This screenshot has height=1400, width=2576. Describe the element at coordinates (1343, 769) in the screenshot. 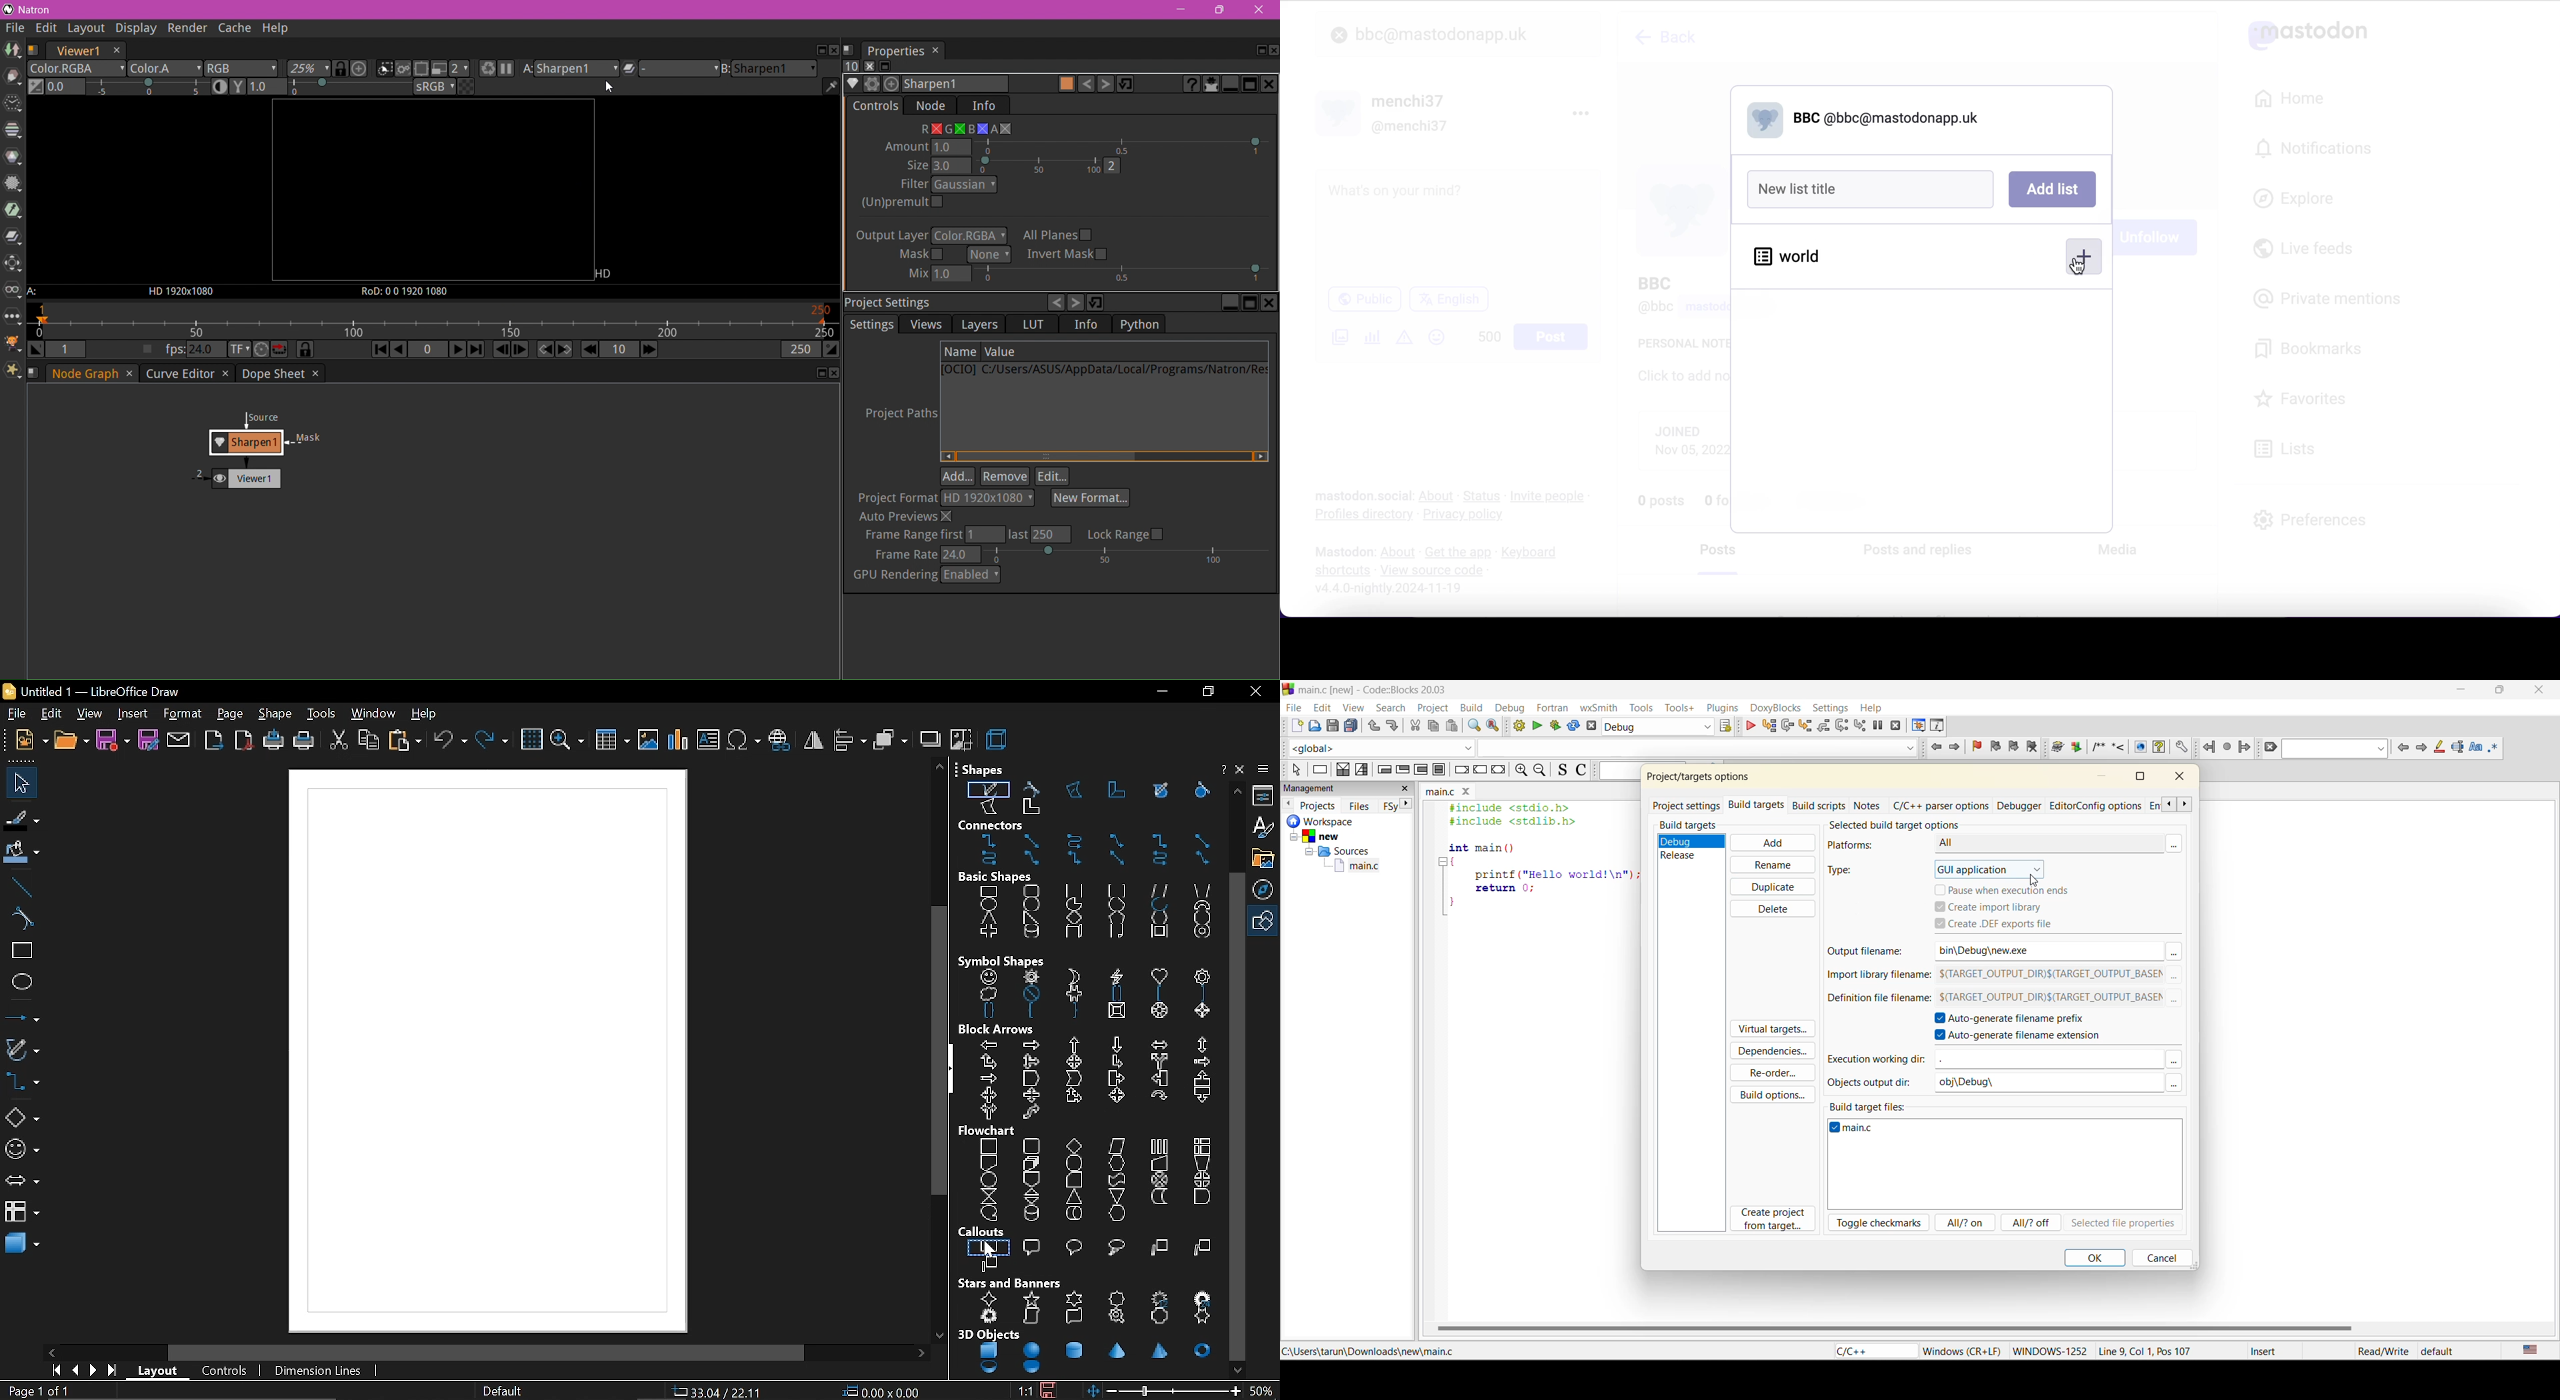

I see `decision` at that location.